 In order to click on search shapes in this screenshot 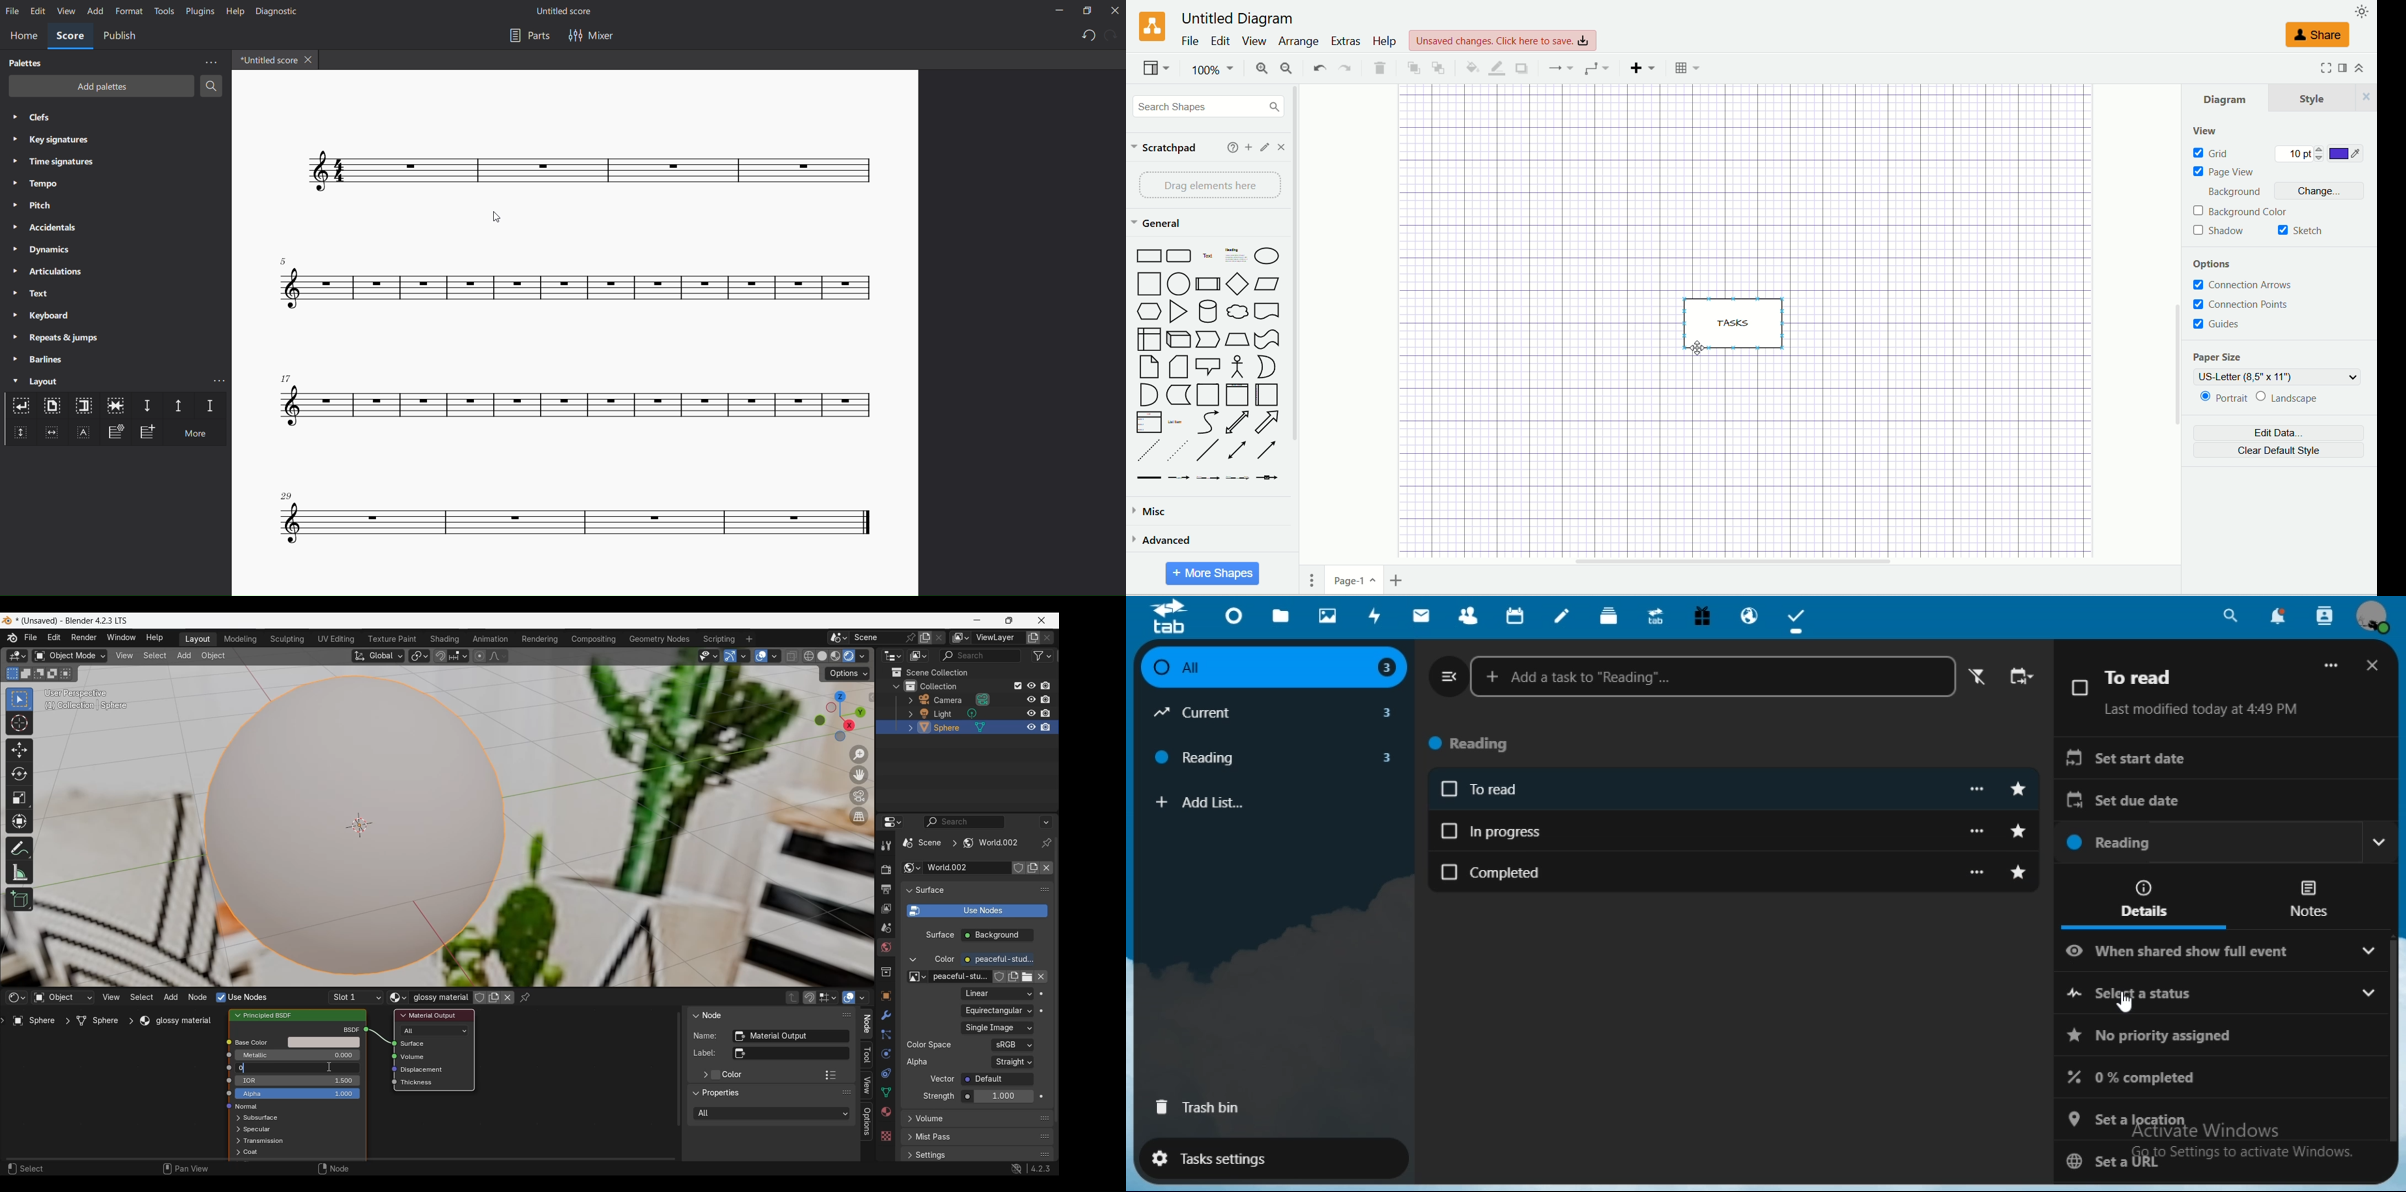, I will do `click(1206, 106)`.